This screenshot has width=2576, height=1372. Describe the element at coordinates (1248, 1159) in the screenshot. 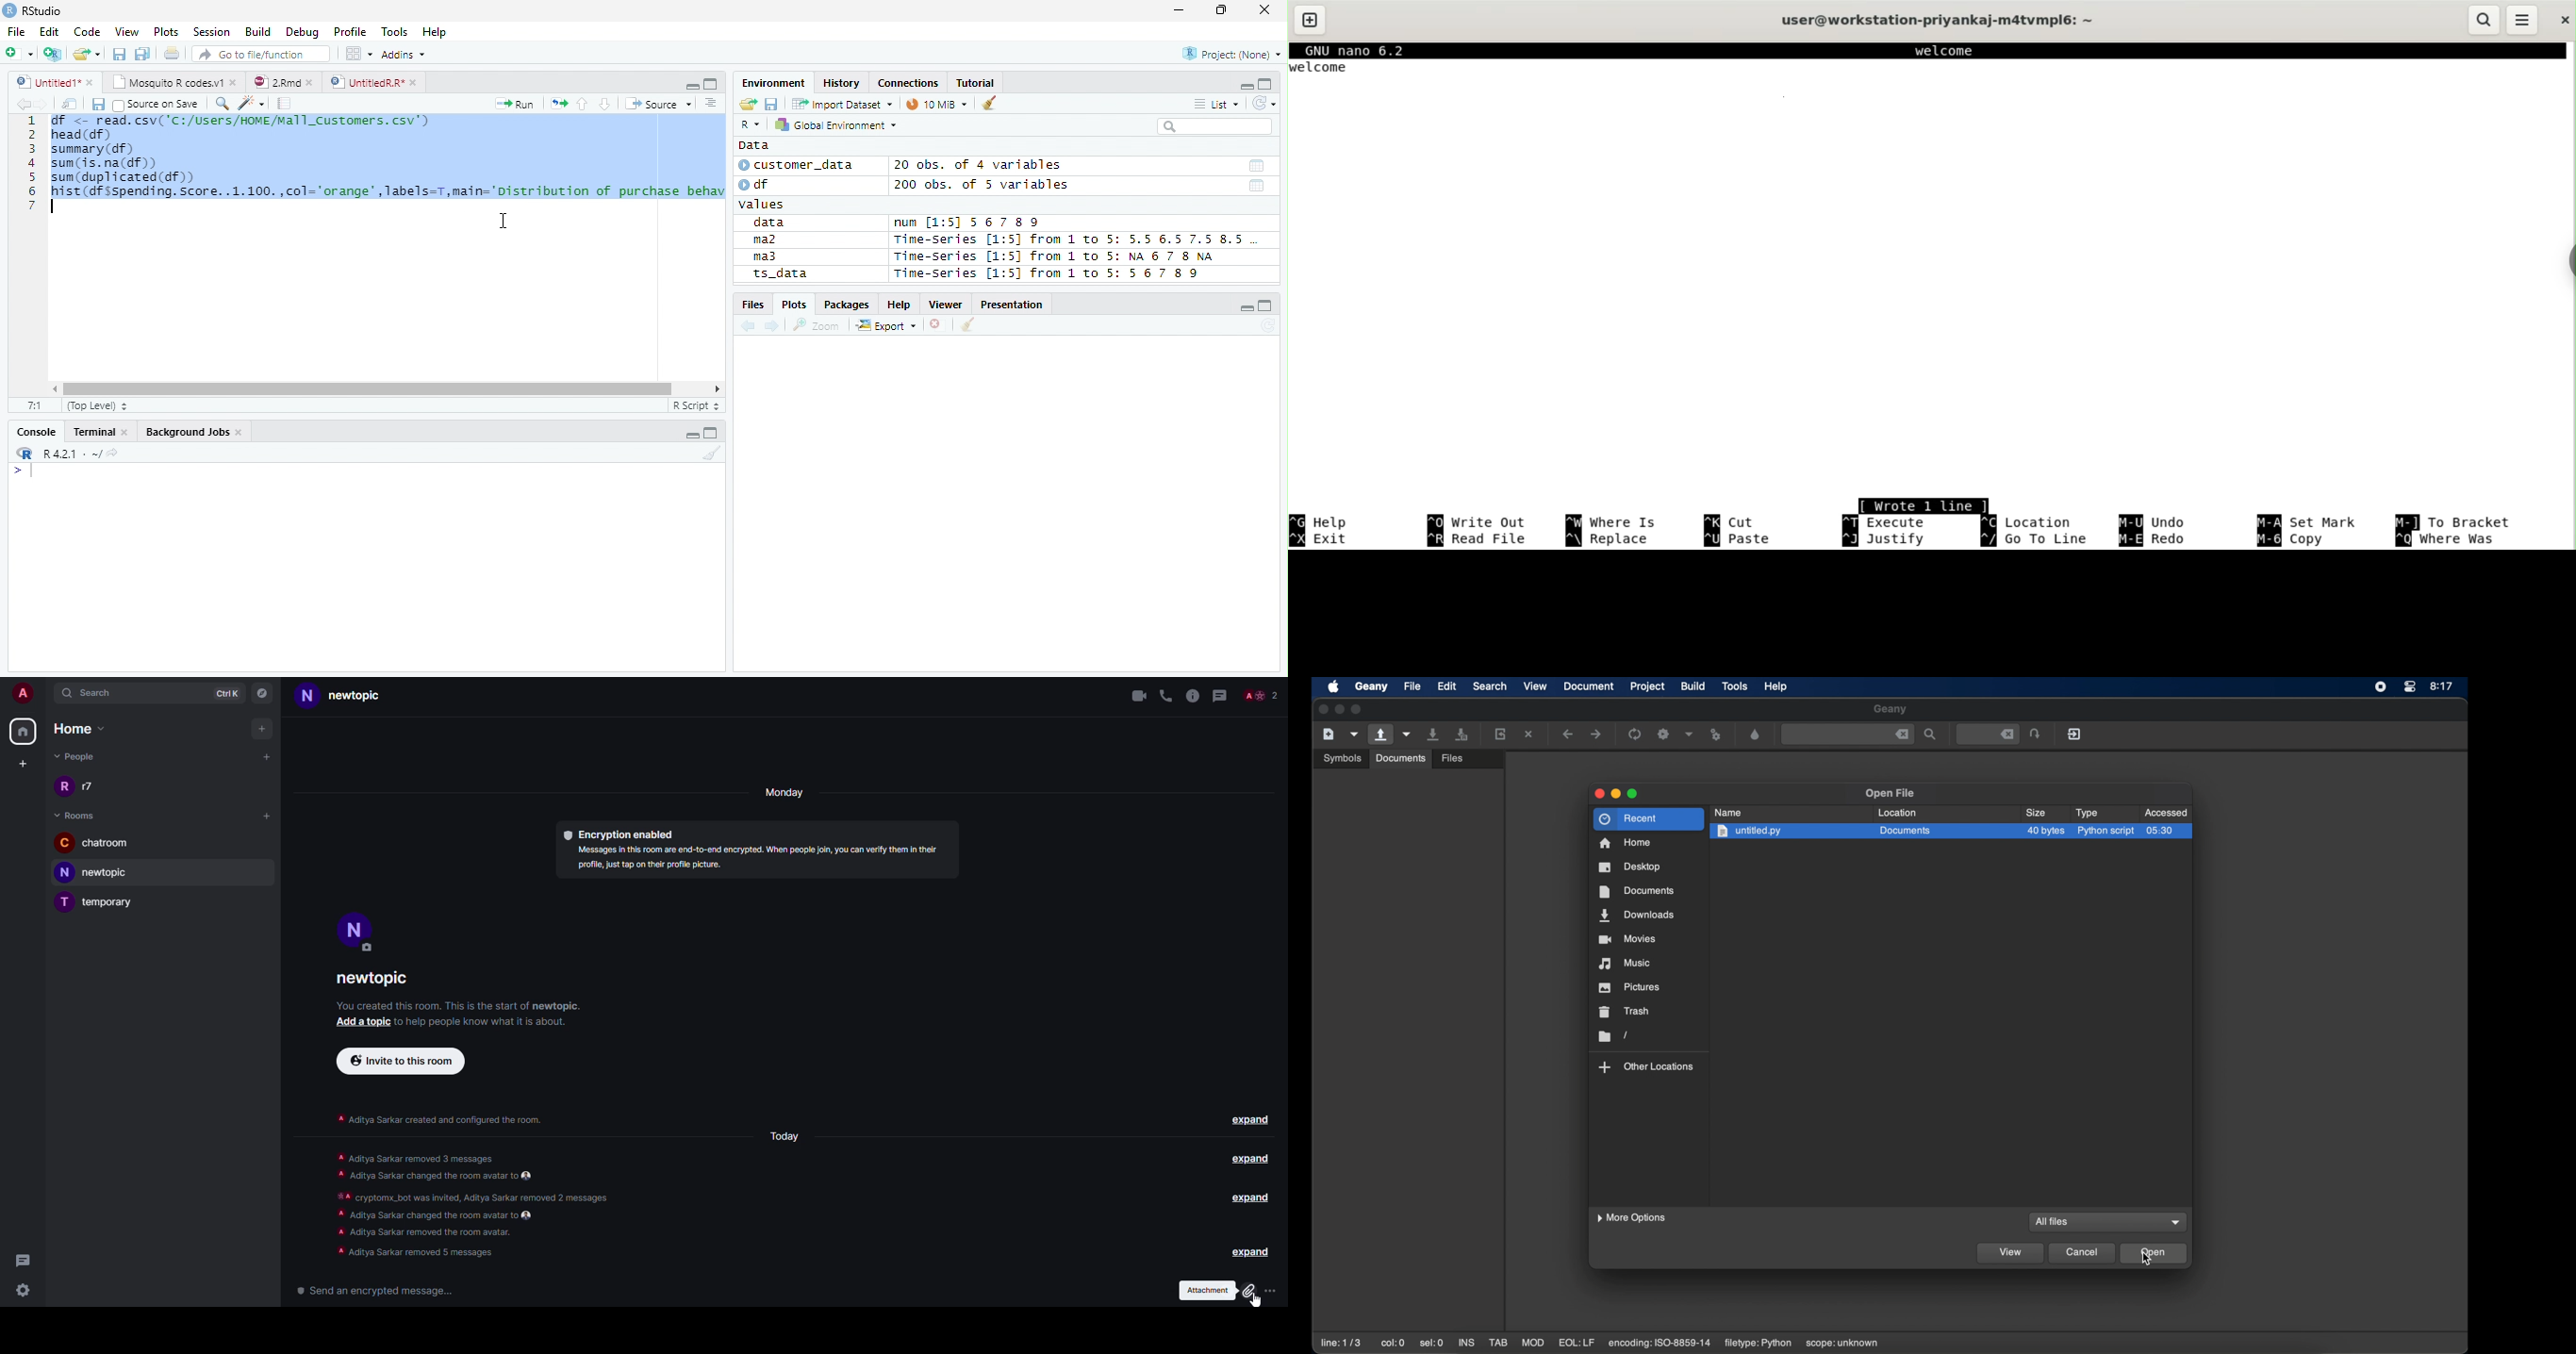

I see `expand` at that location.